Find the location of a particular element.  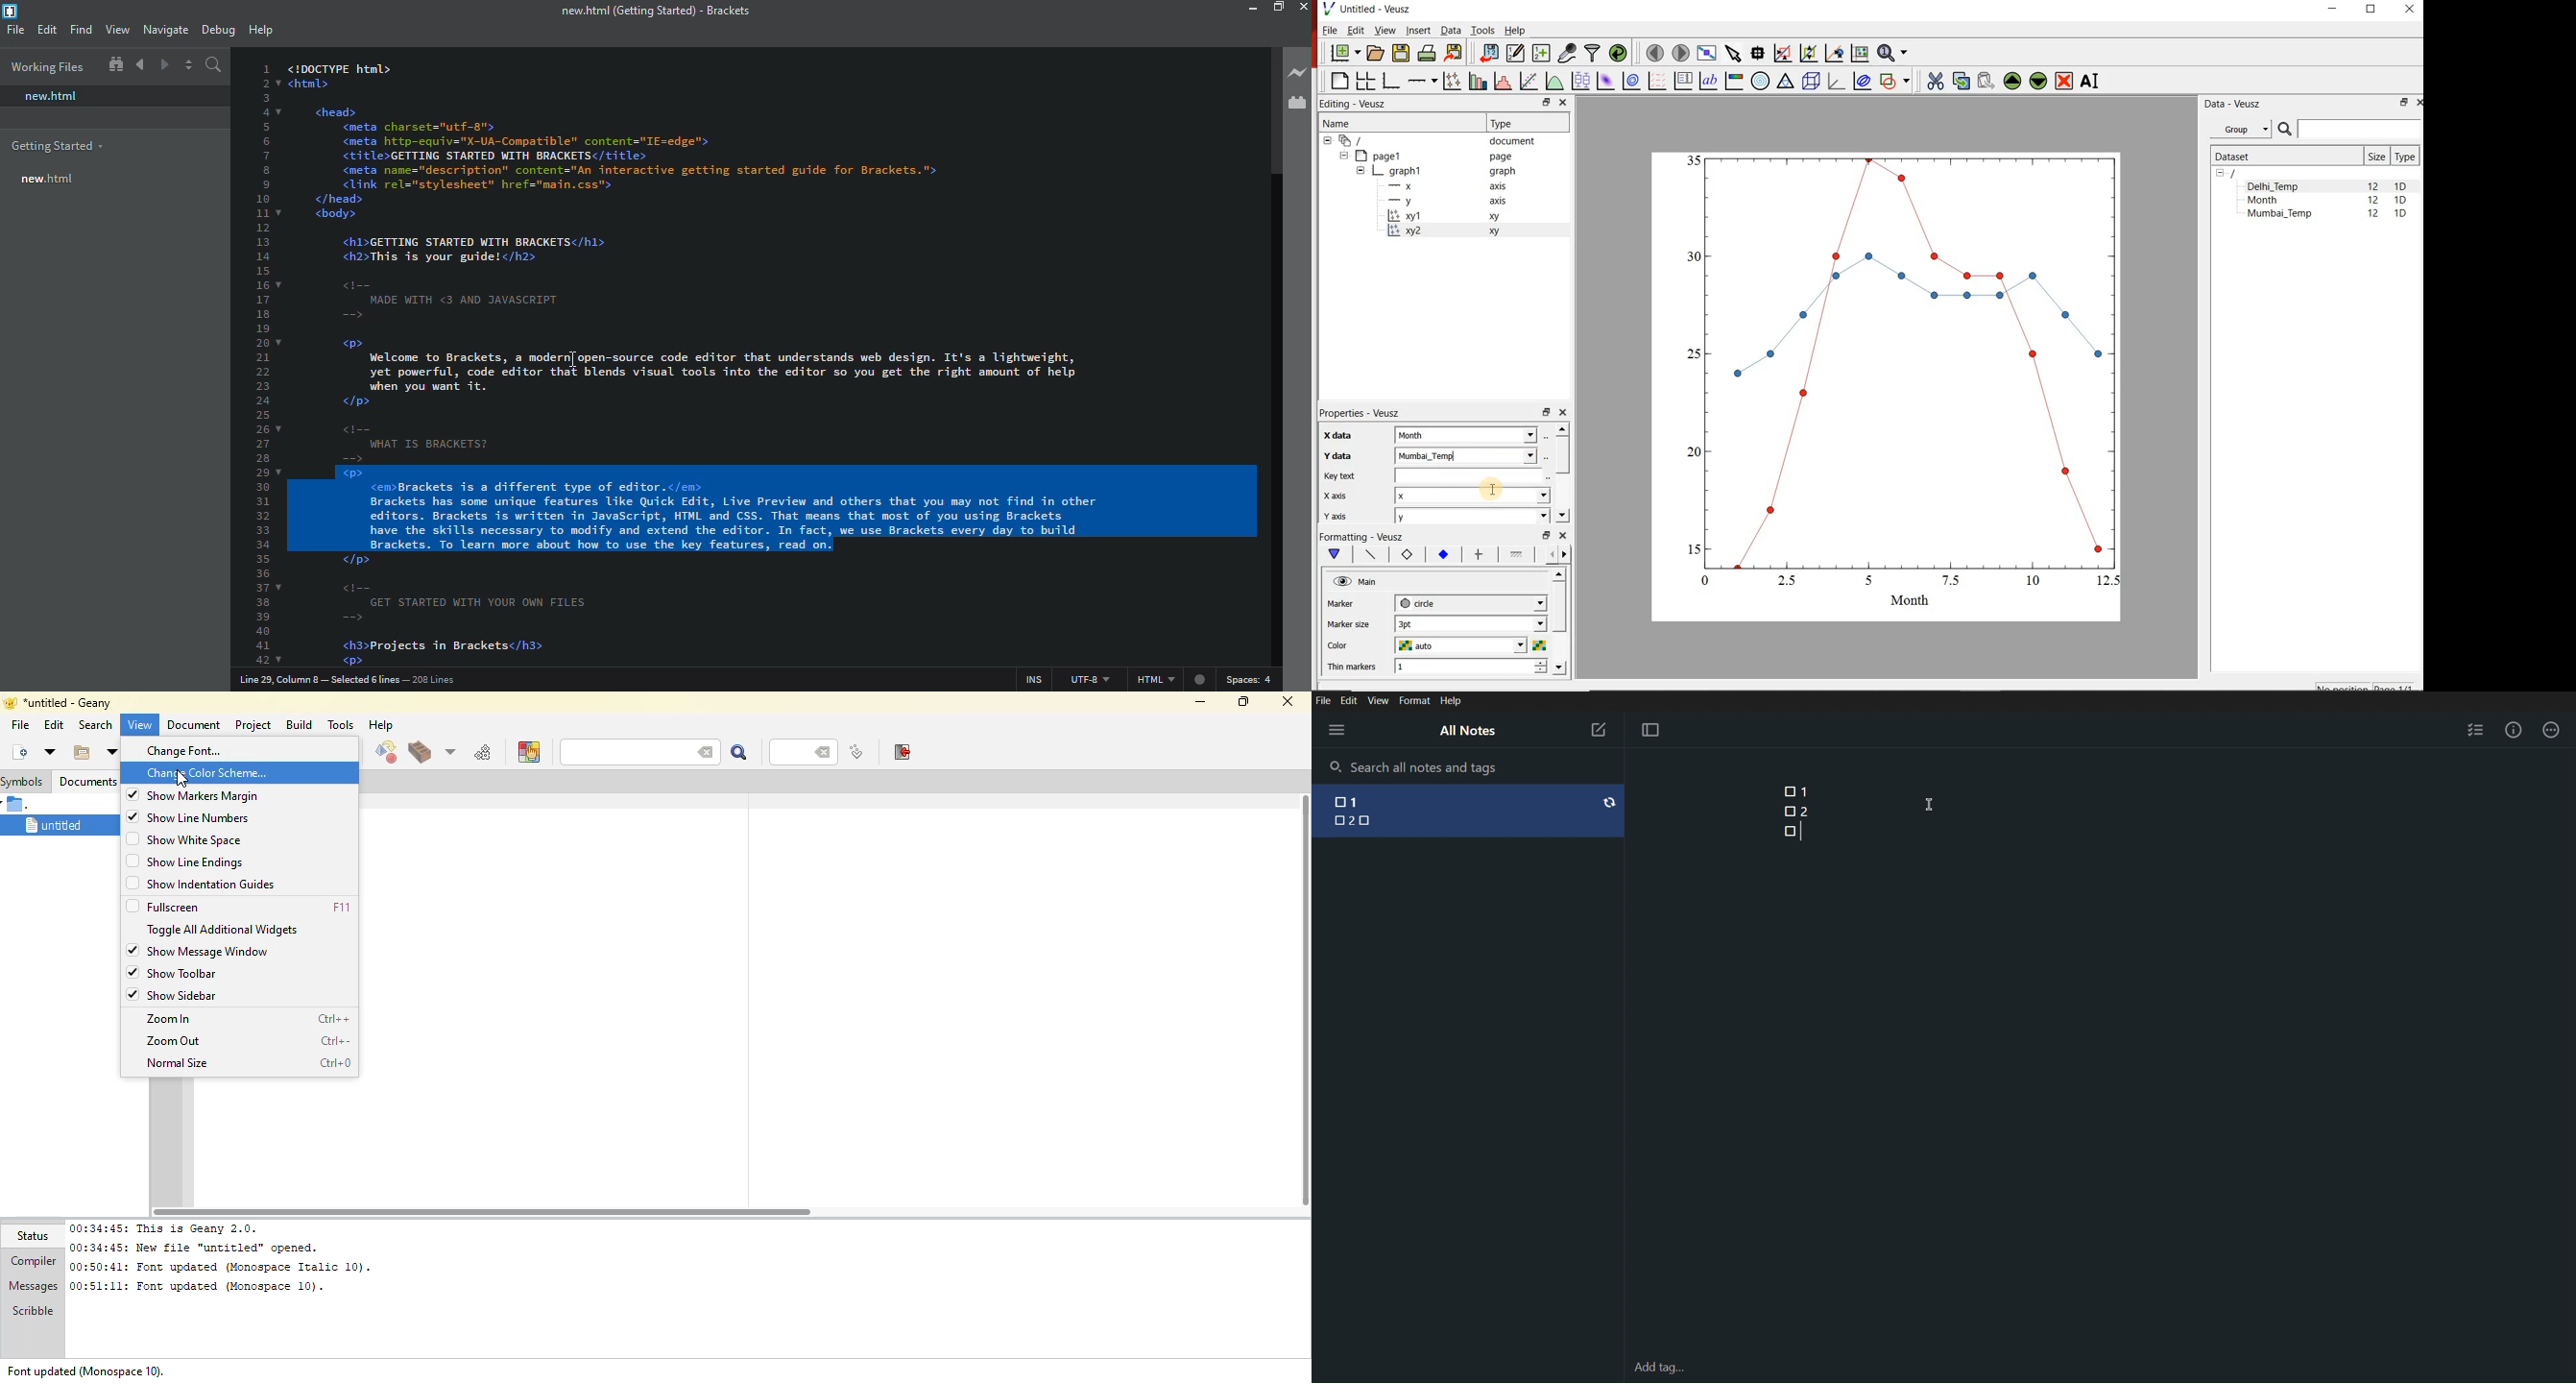

1 is located at coordinates (1368, 800).